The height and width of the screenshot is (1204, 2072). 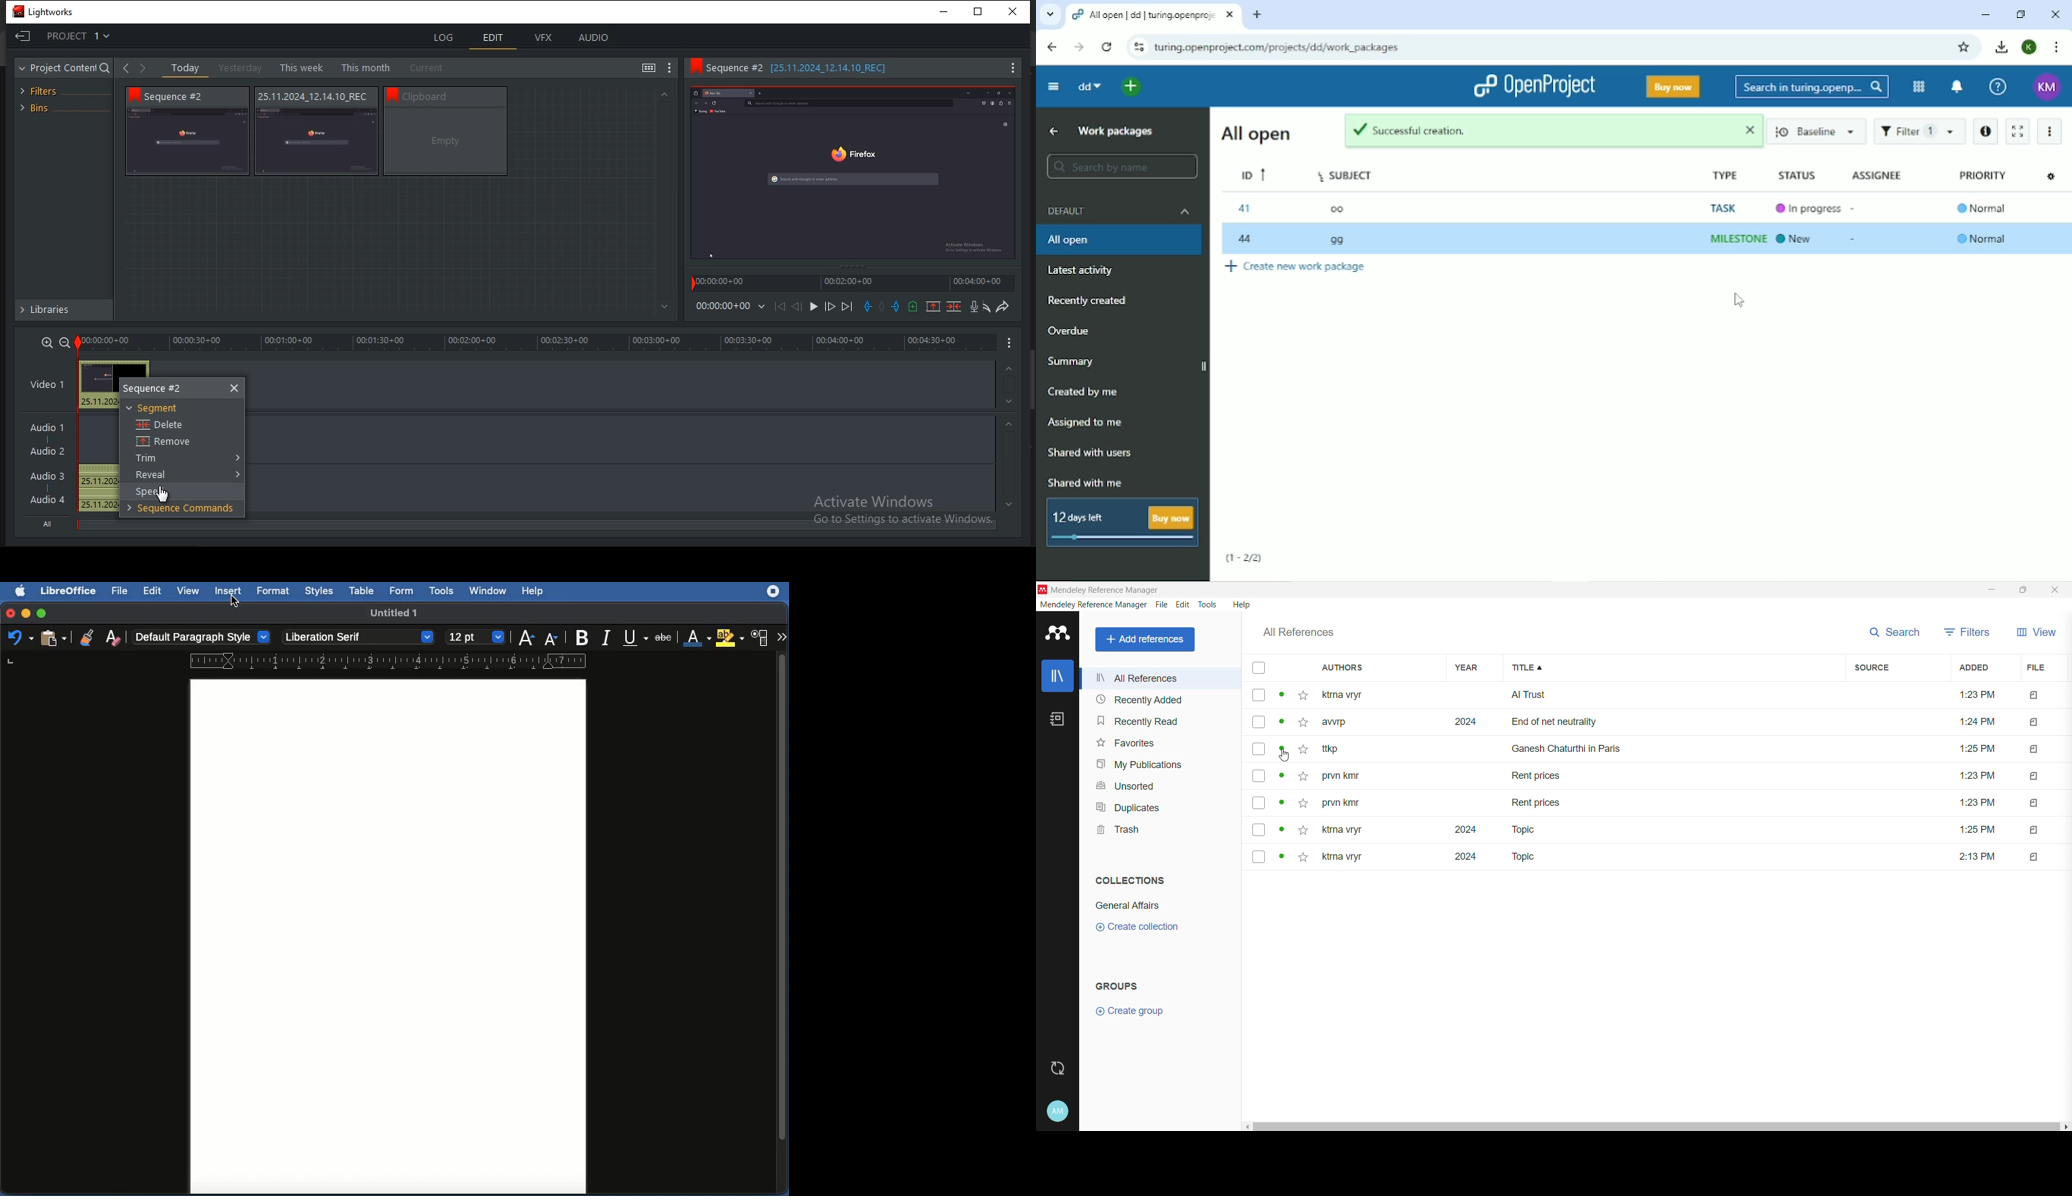 I want to click on zoom out, so click(x=64, y=342).